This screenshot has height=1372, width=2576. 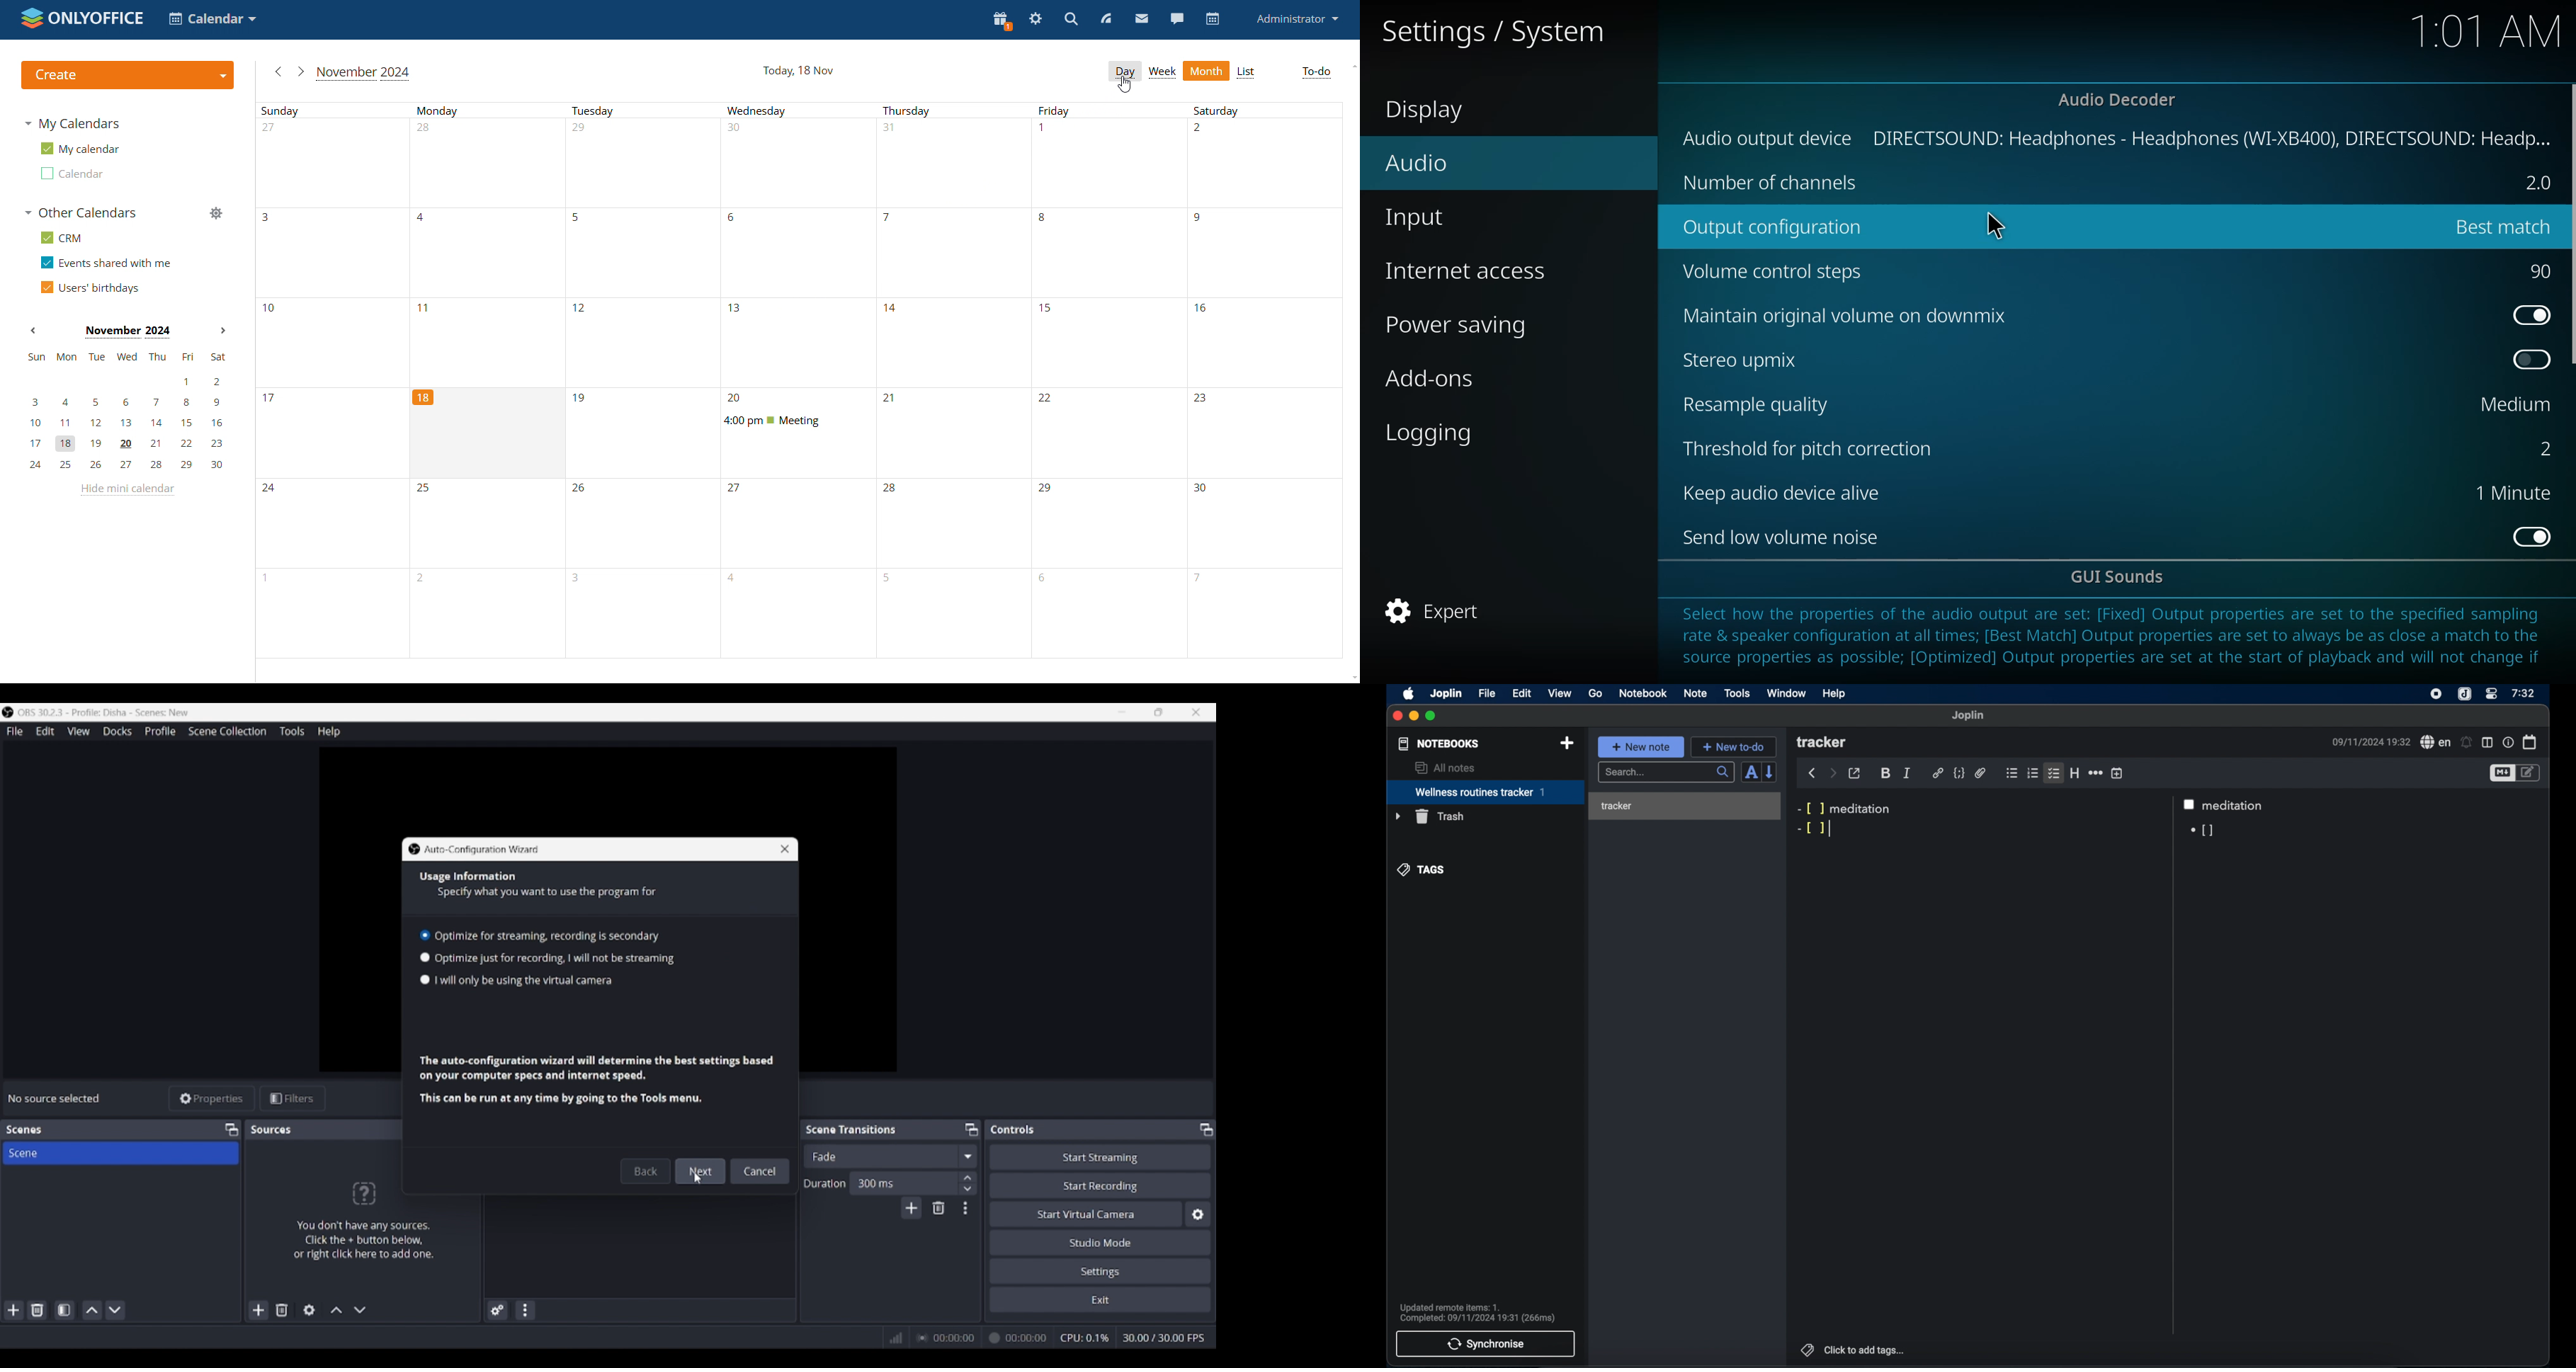 I want to click on Tuesday, so click(x=646, y=389).